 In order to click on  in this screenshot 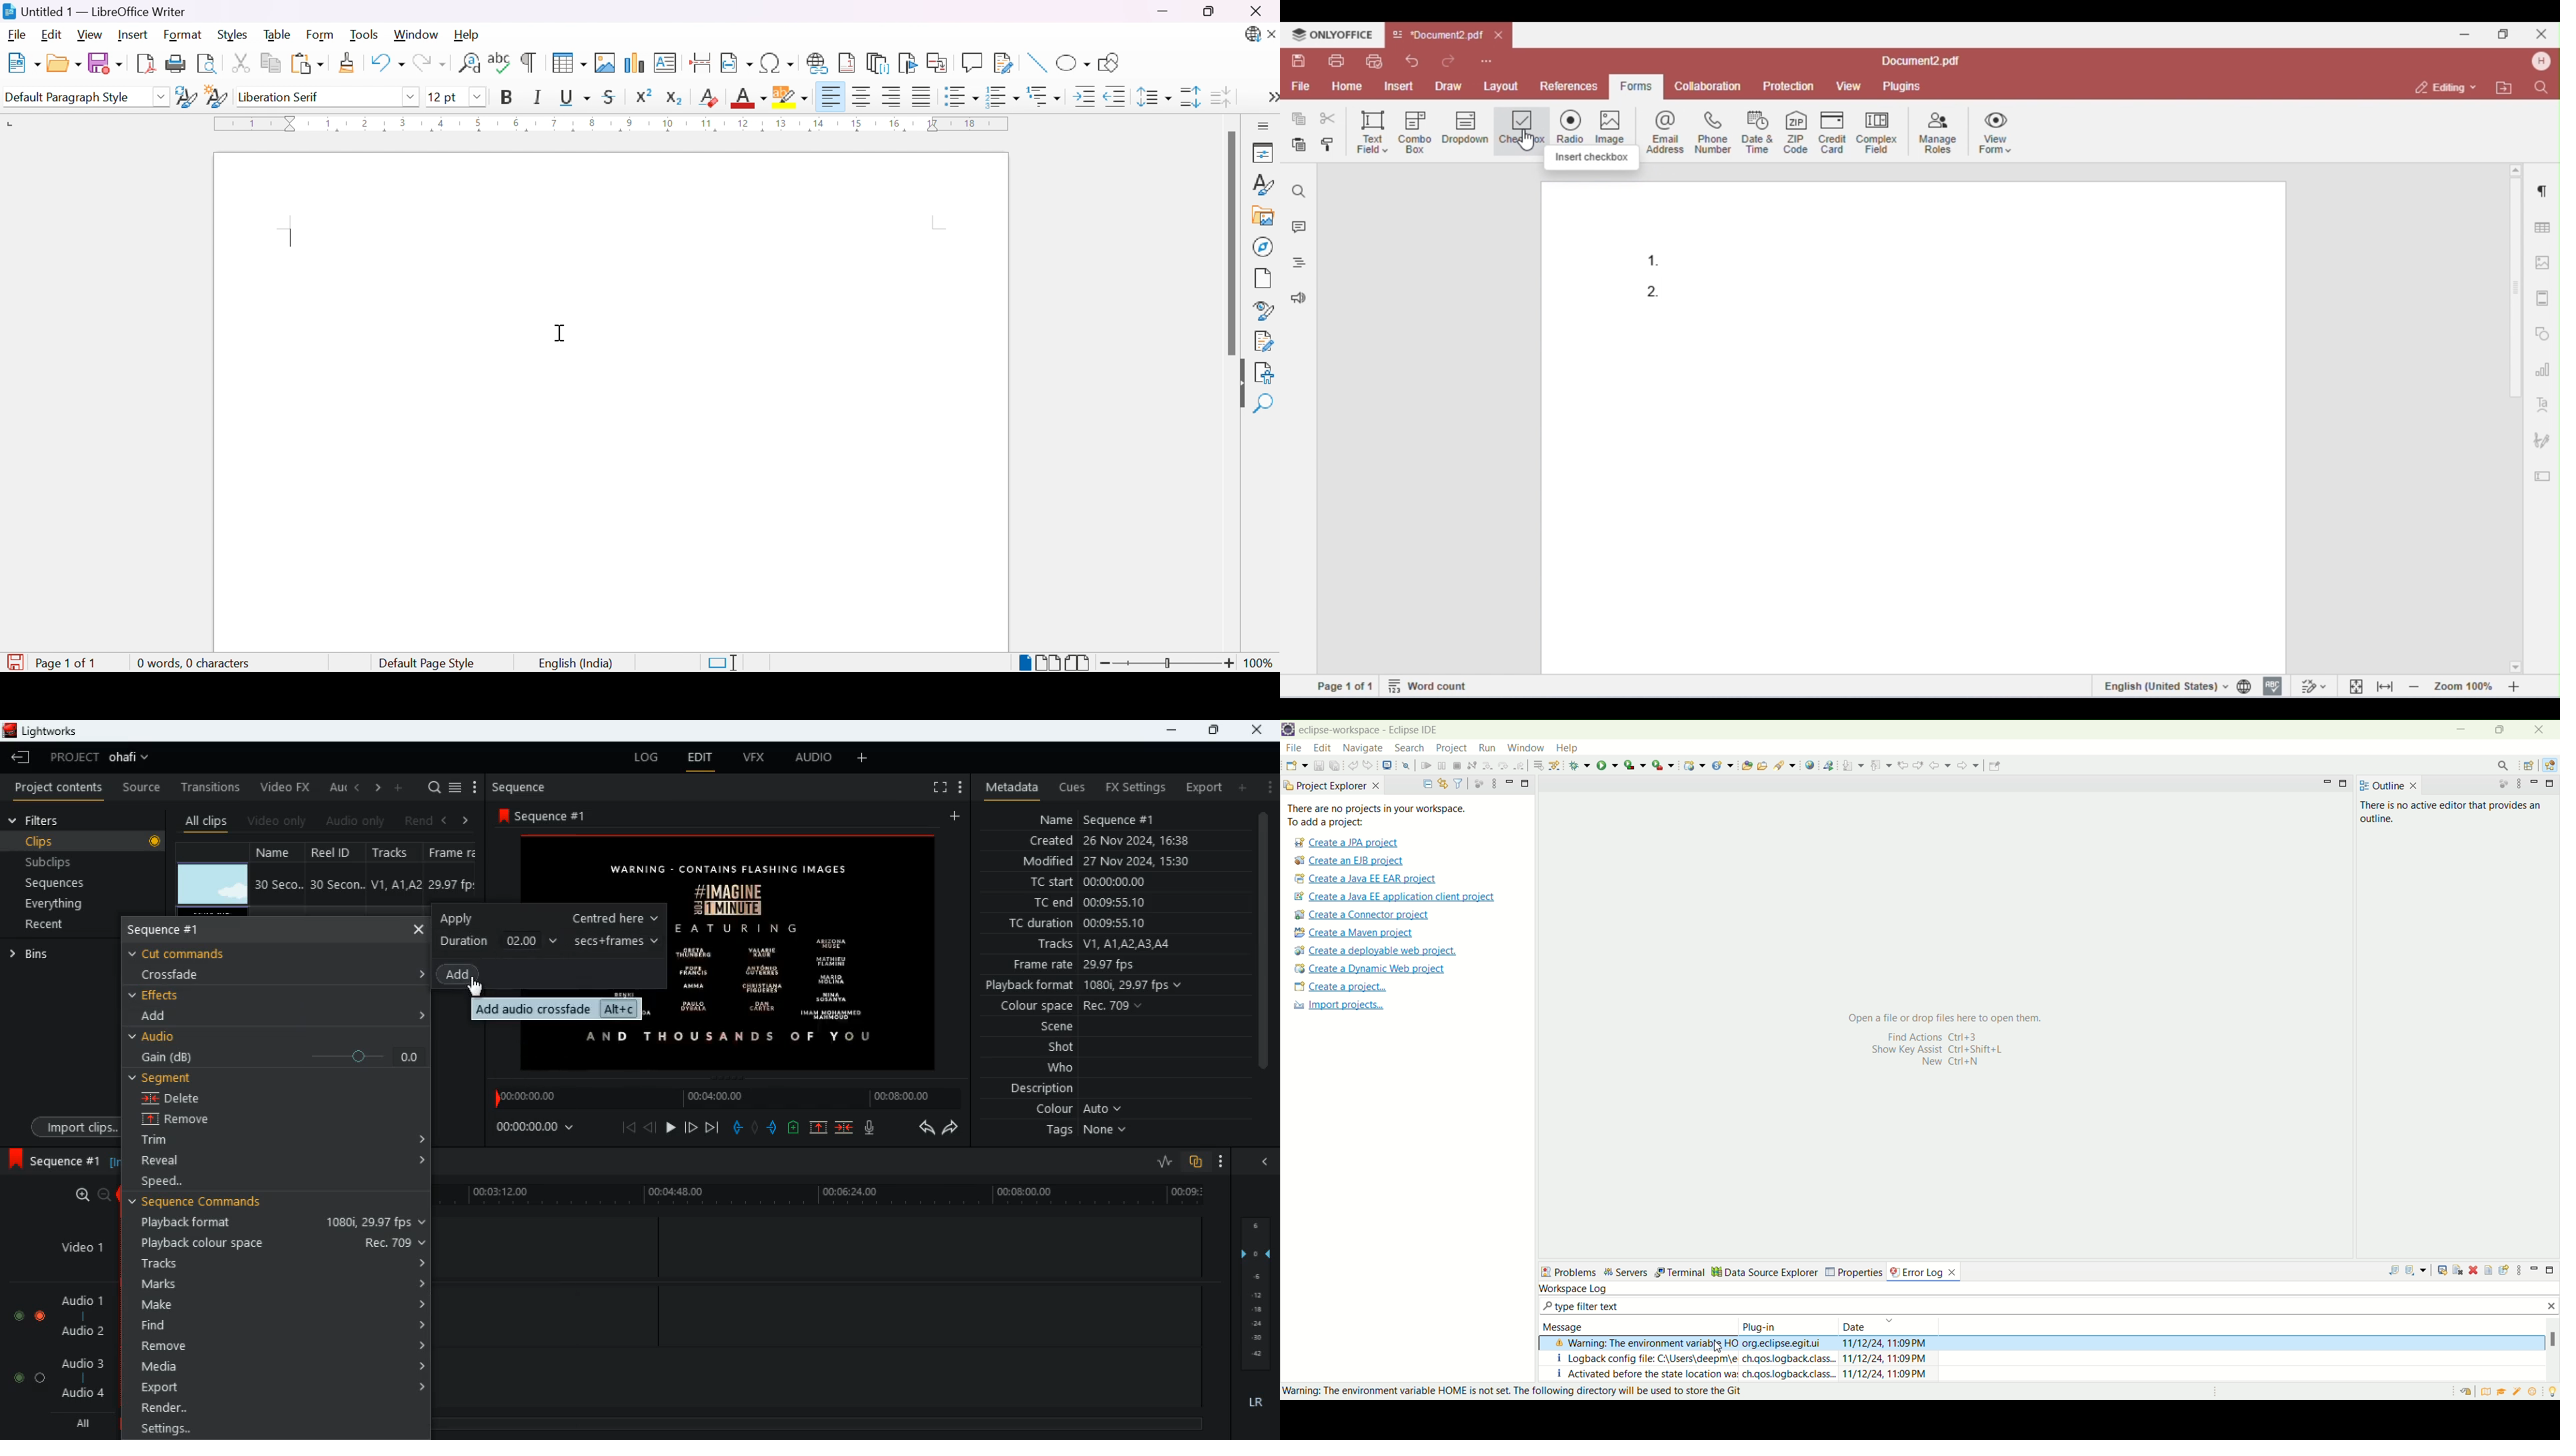, I will do `click(471, 64)`.